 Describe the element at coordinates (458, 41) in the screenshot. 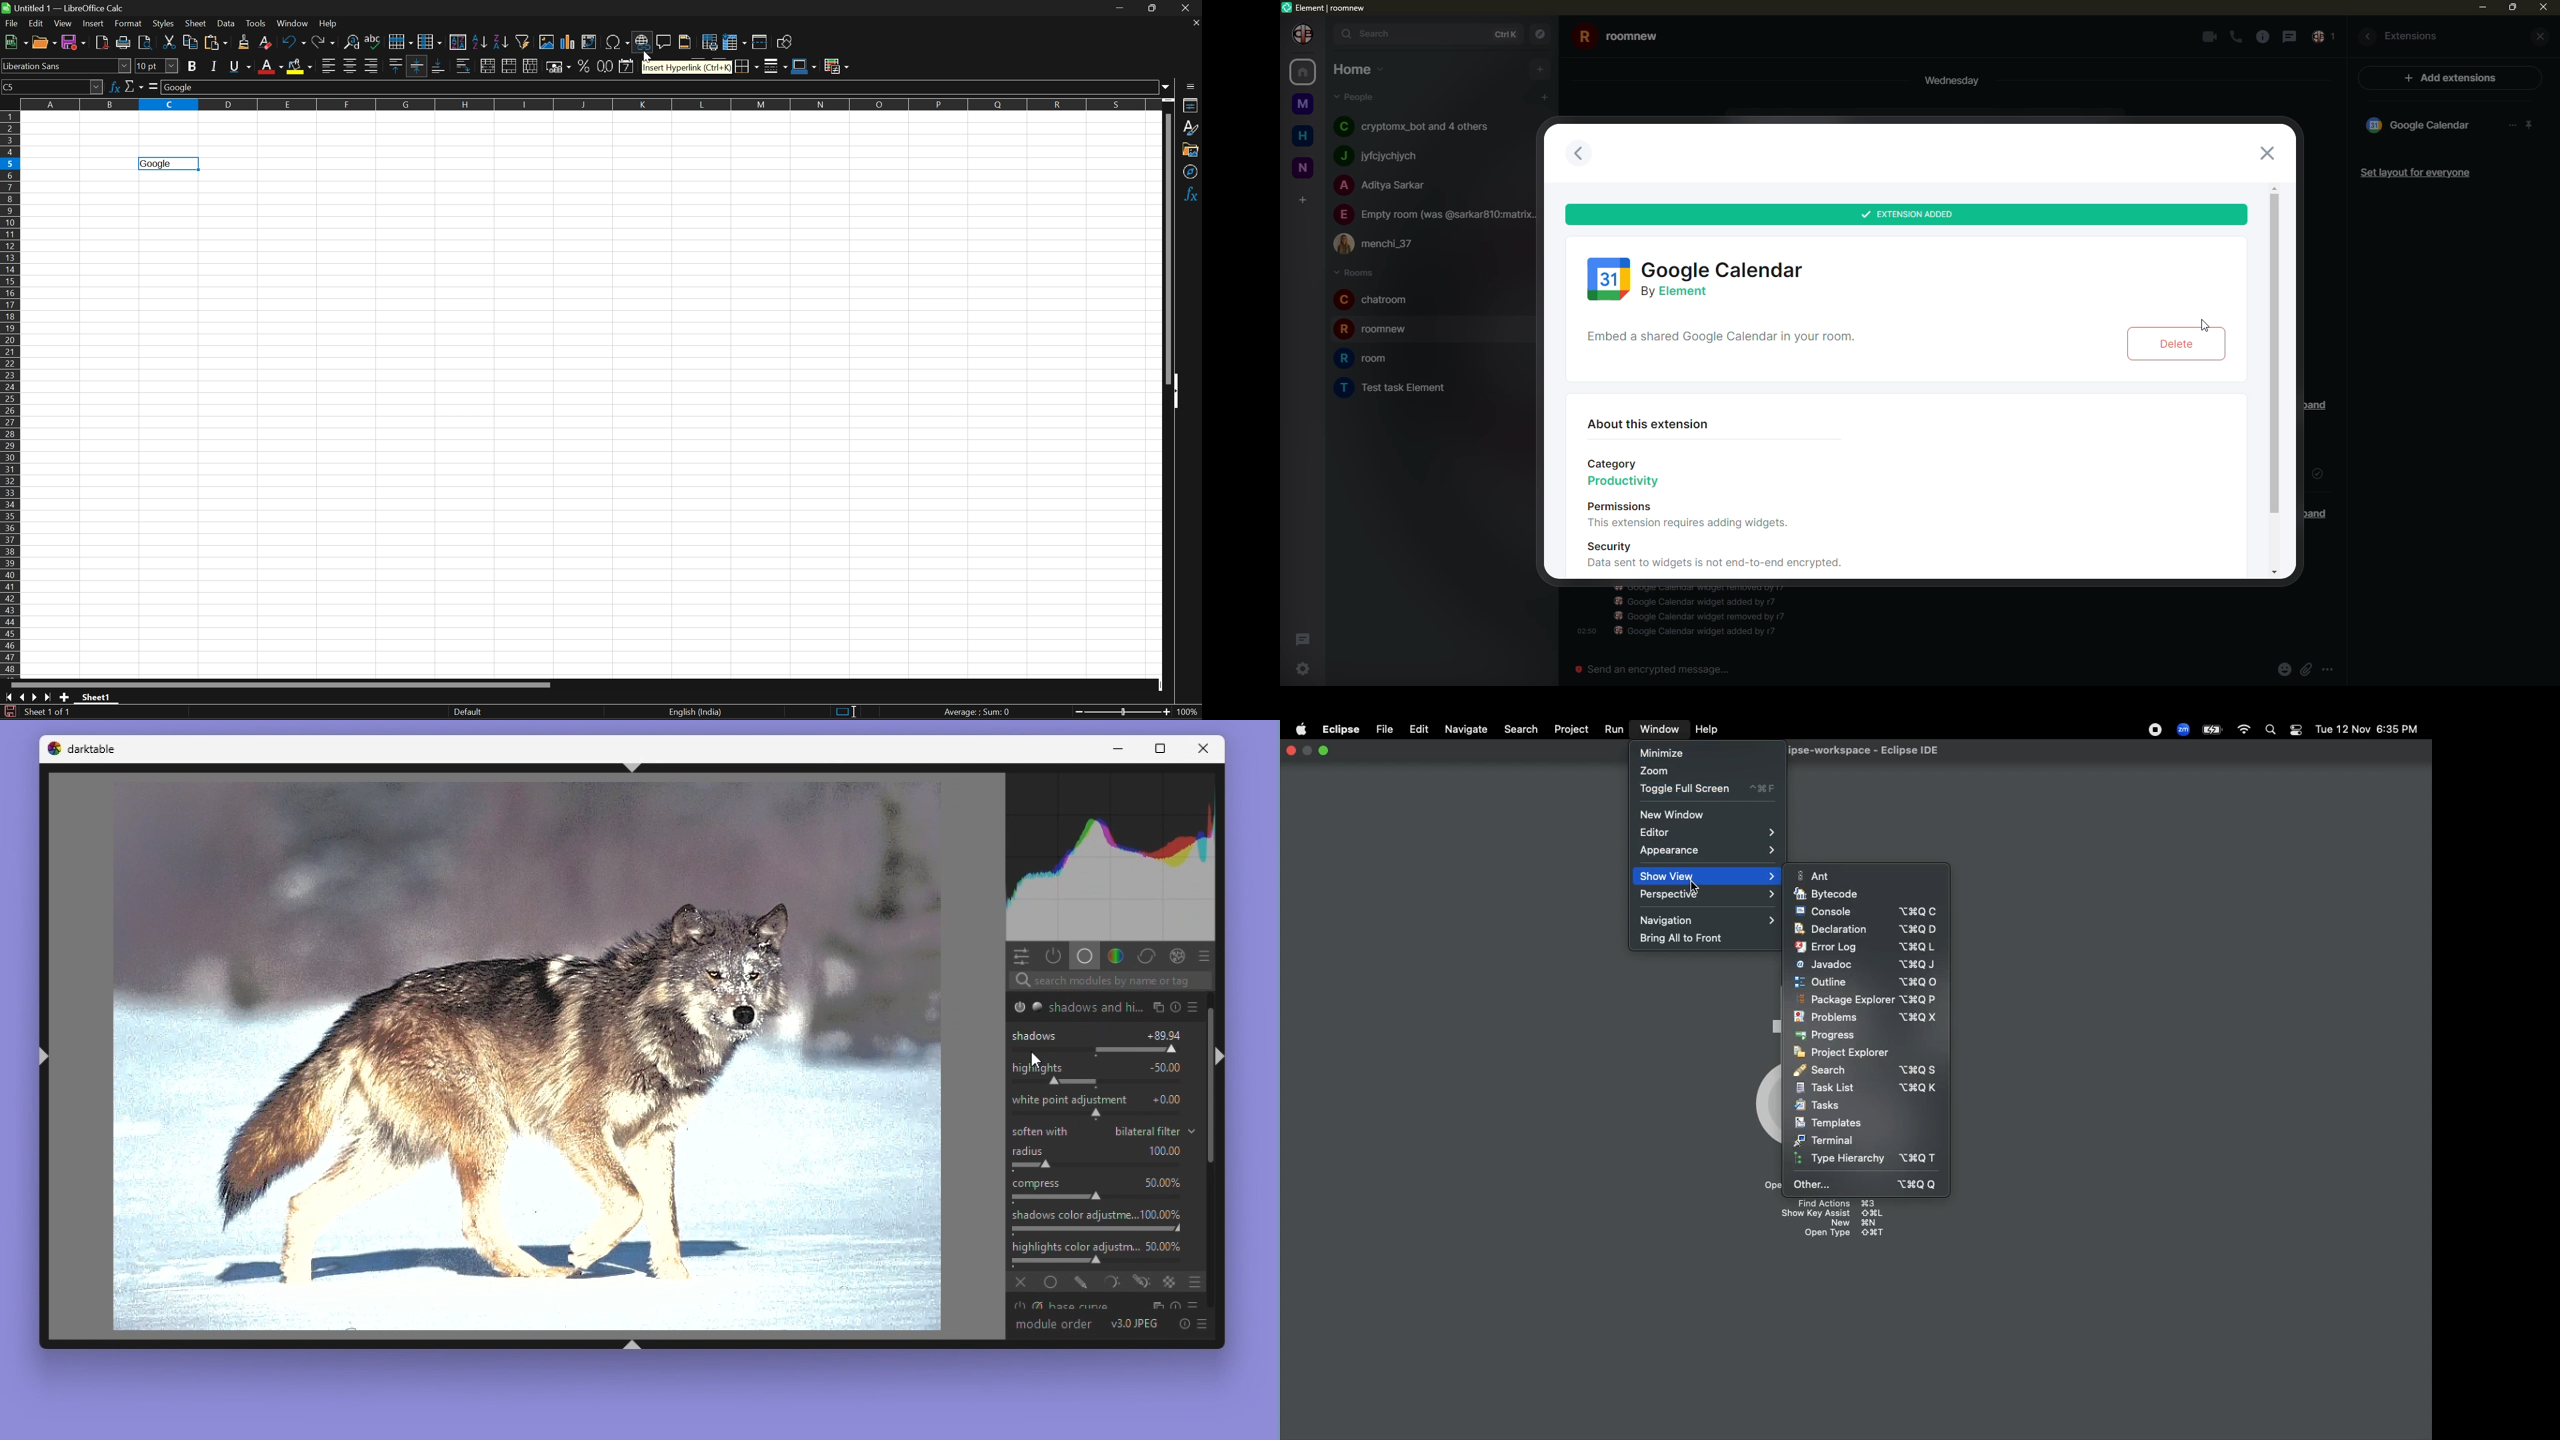

I see `Sort` at that location.